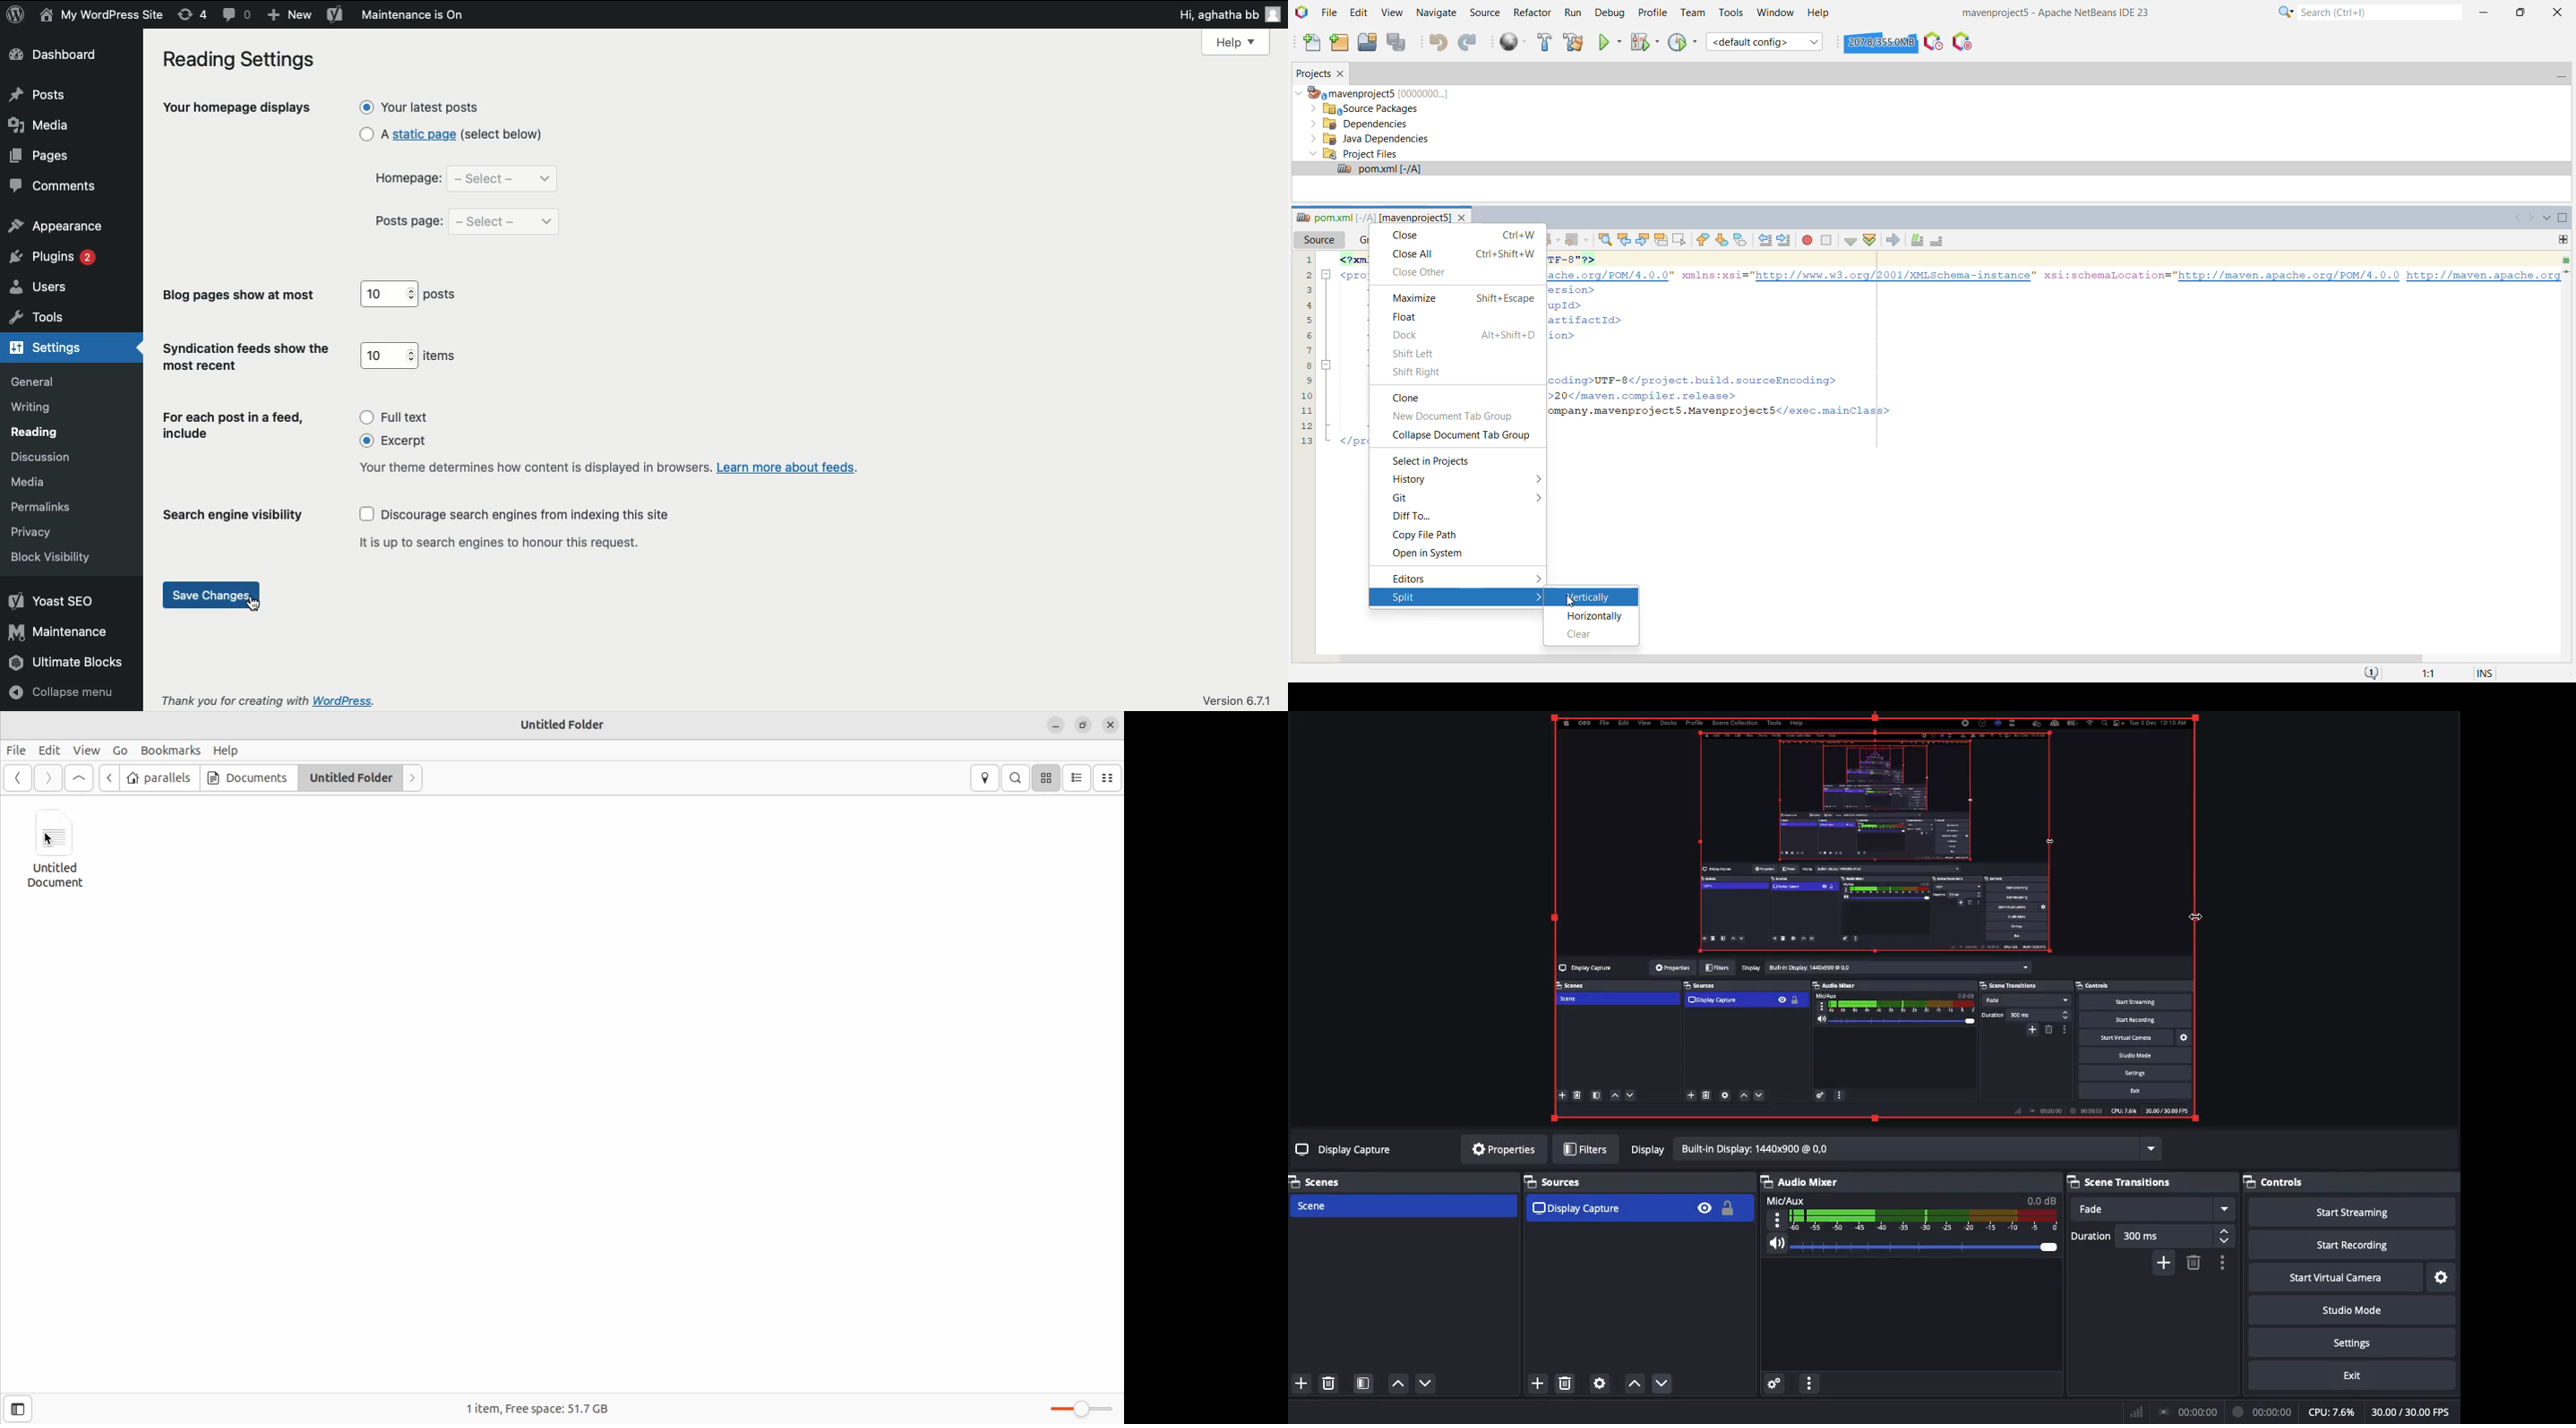 The image size is (2576, 1428). I want to click on Find Next Occurrence, so click(1643, 240).